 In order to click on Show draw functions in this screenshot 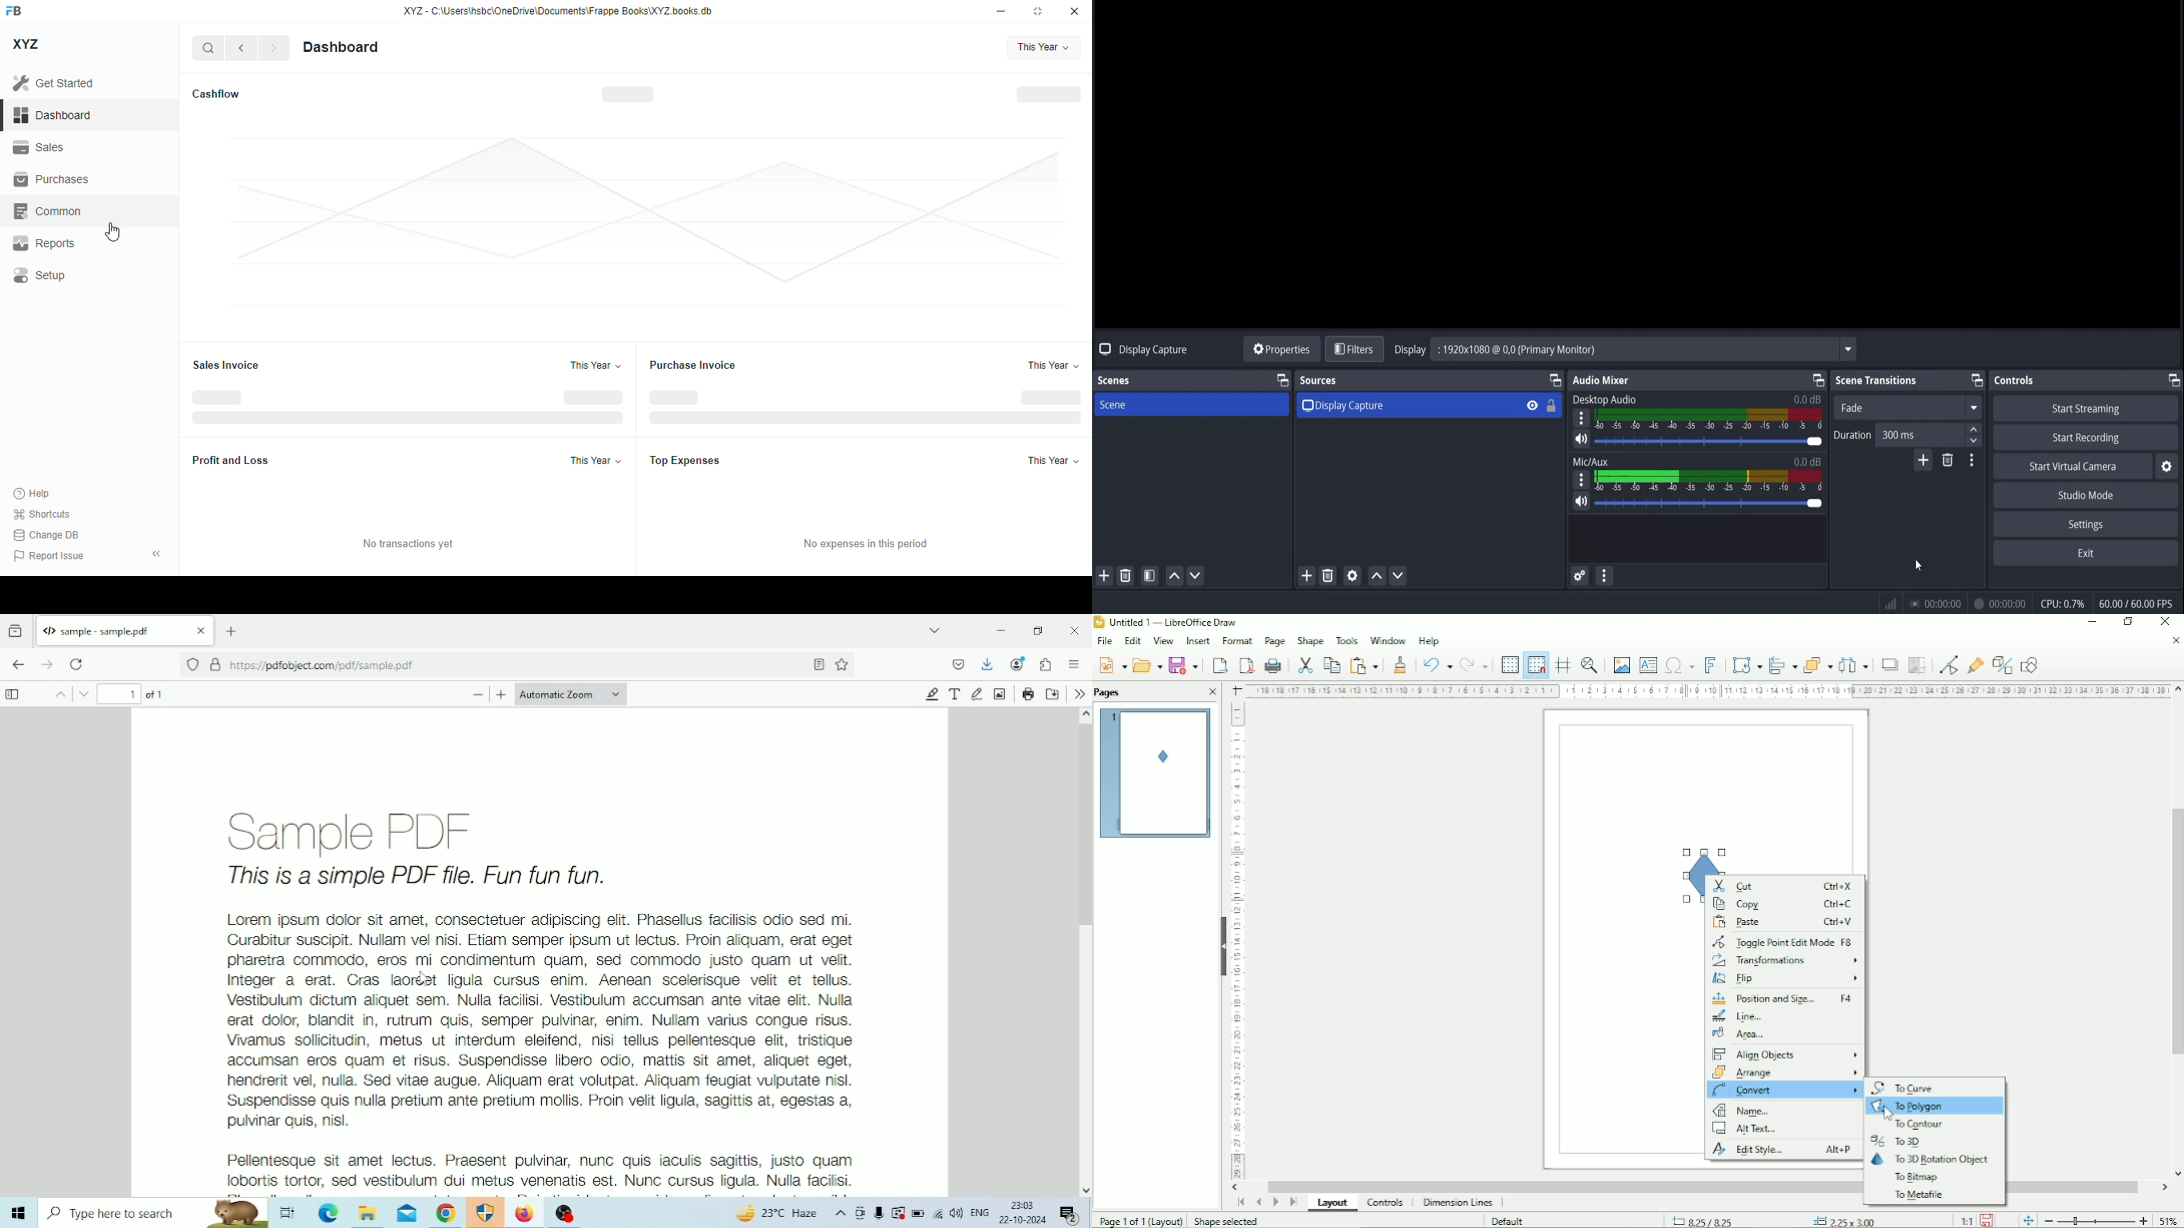, I will do `click(2032, 663)`.